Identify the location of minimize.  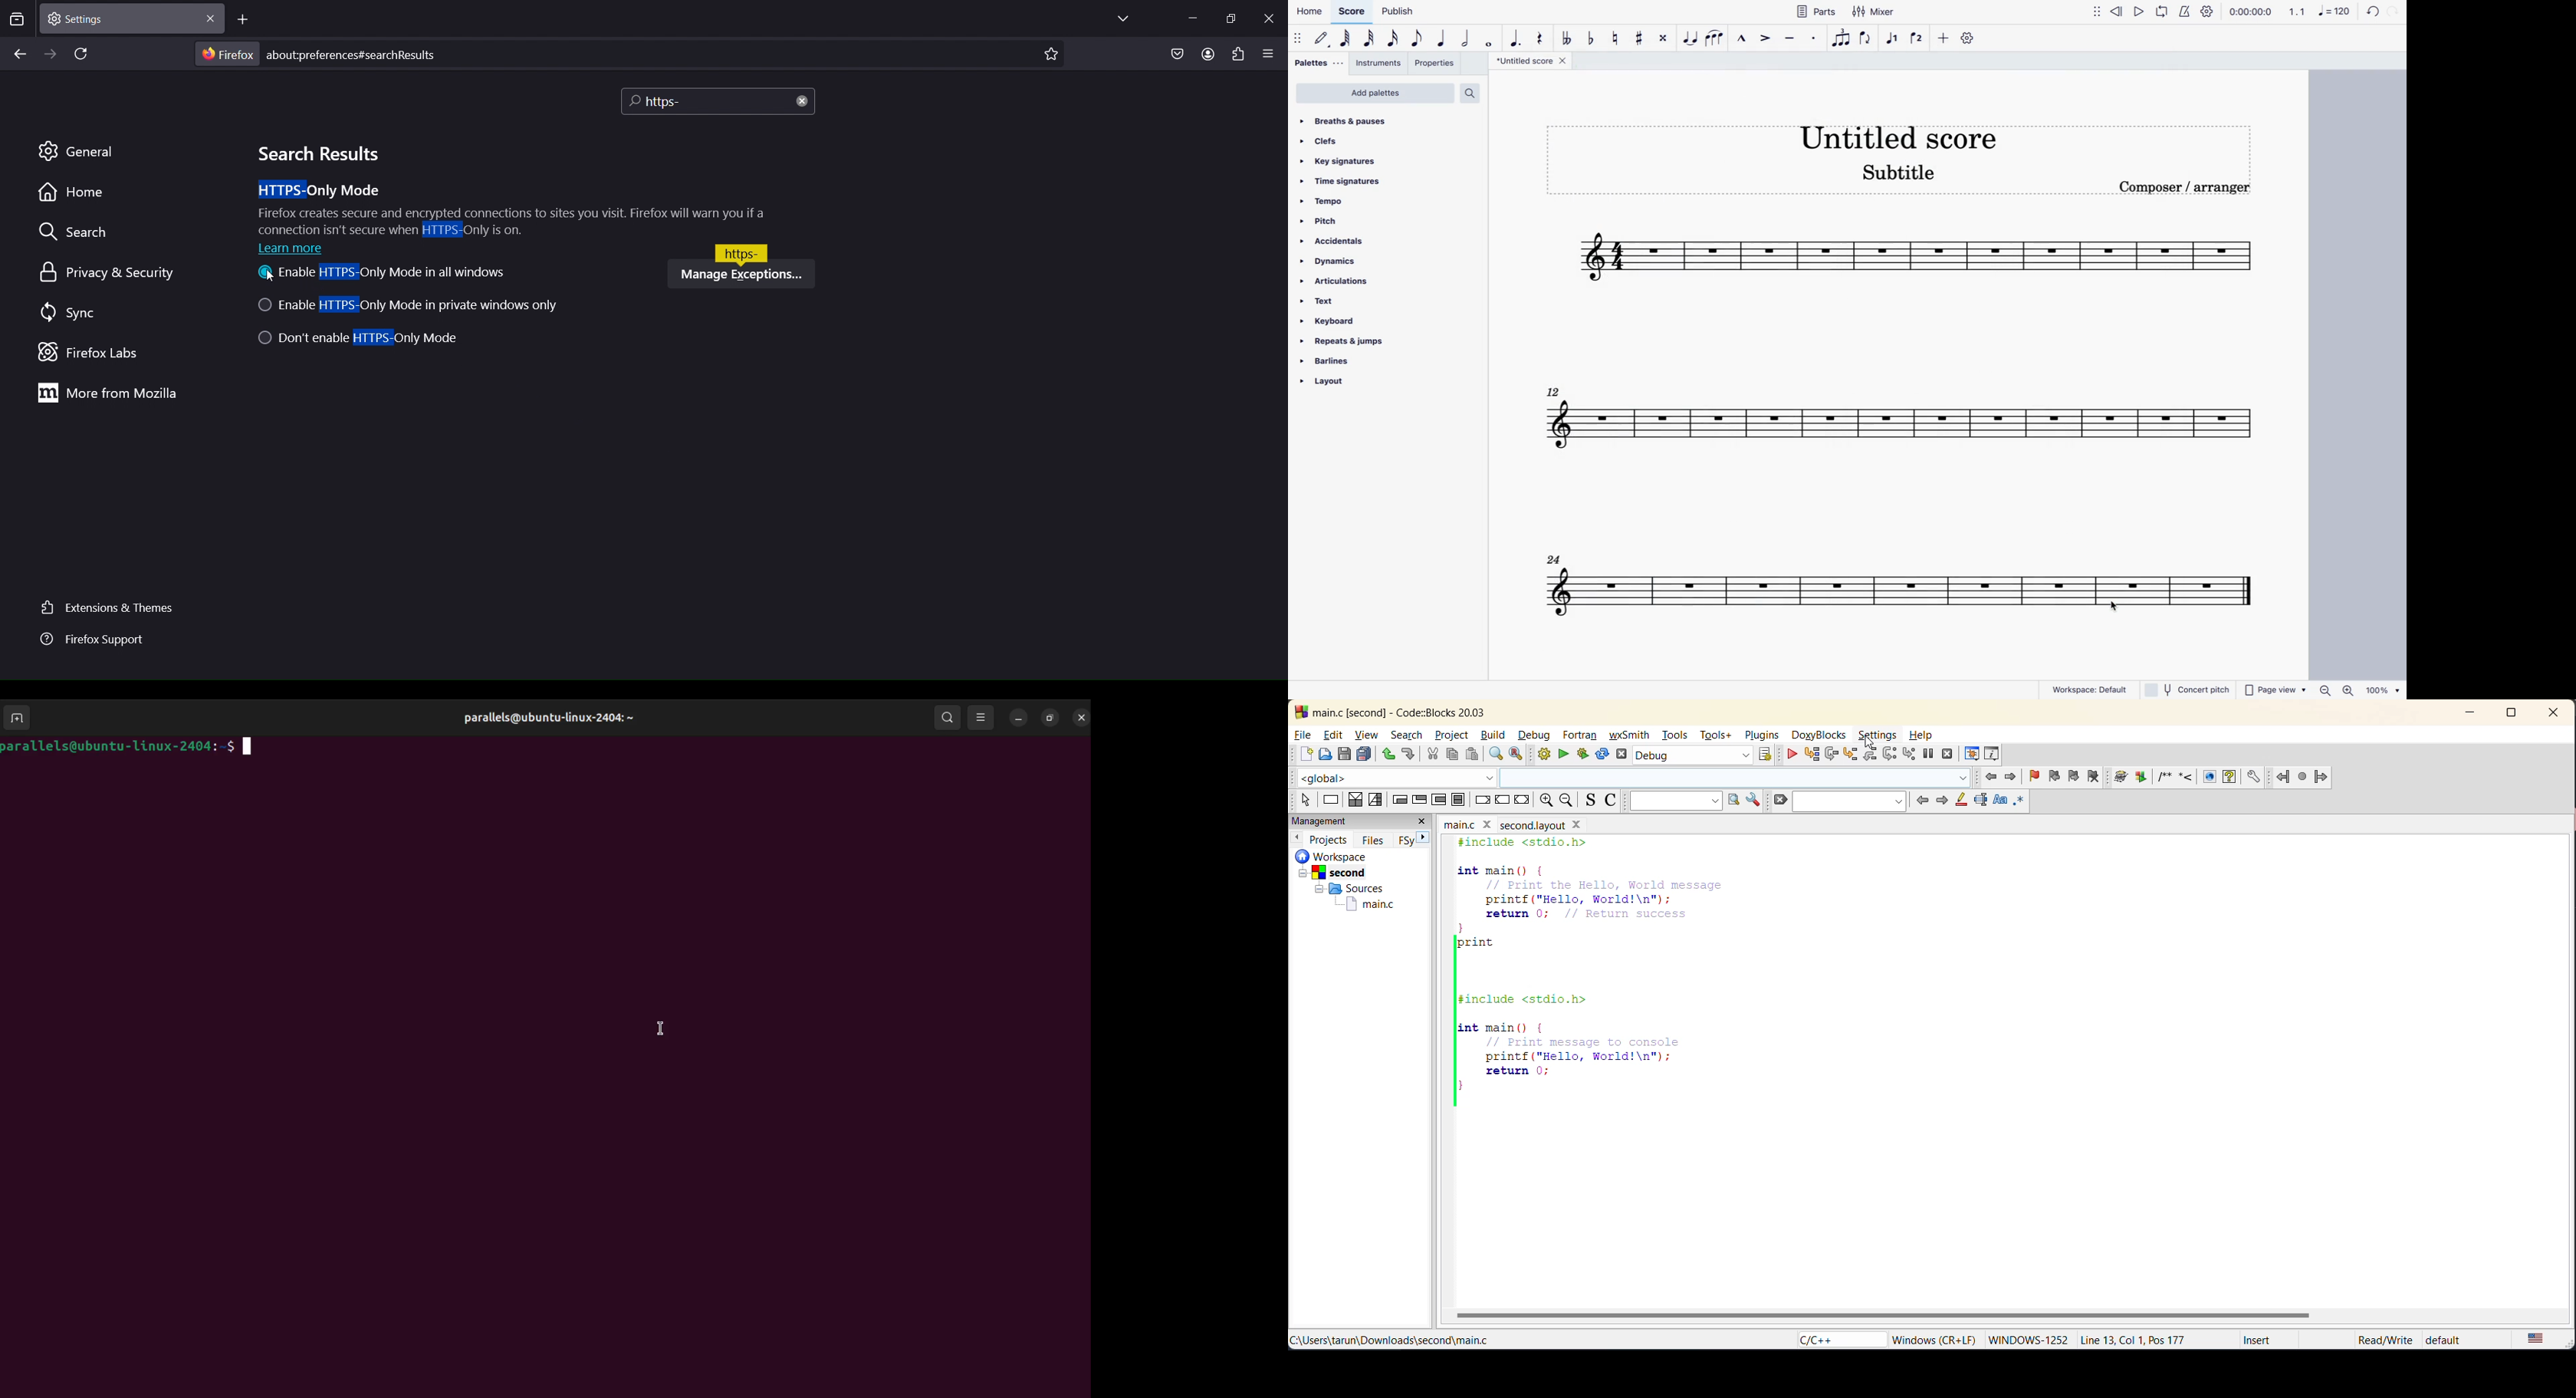
(2470, 714).